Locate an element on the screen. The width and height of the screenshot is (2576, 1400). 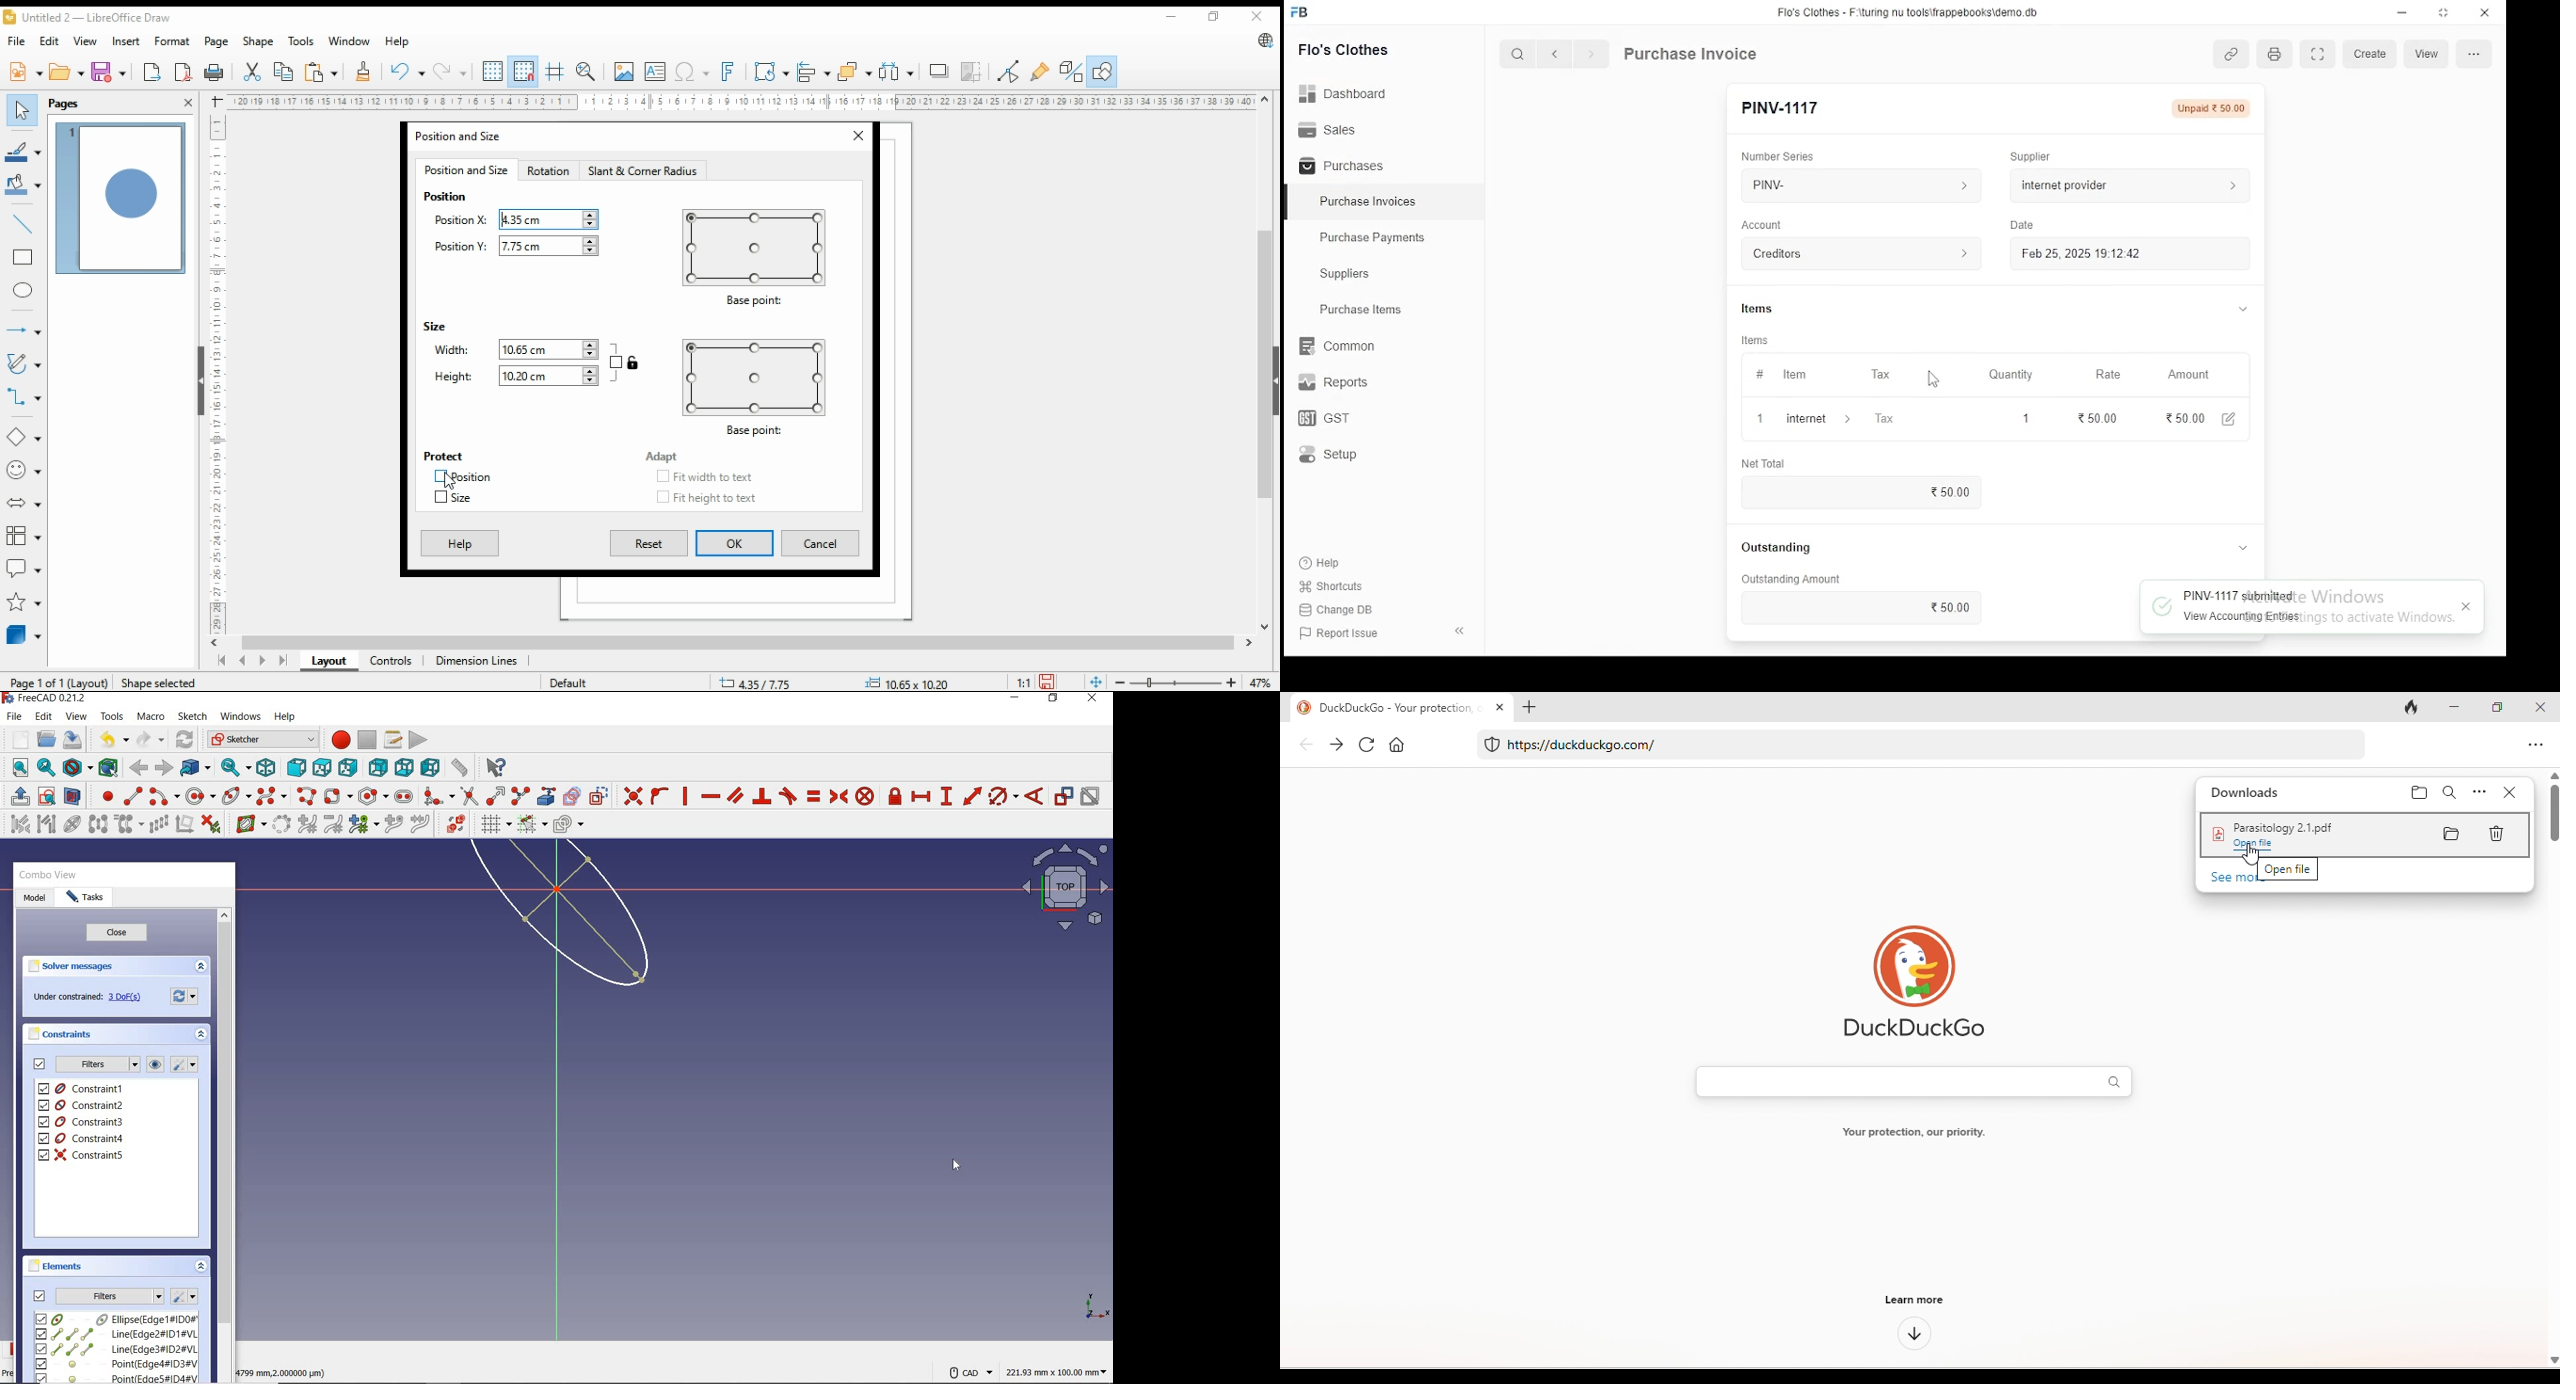
create external geometry is located at coordinates (545, 796).